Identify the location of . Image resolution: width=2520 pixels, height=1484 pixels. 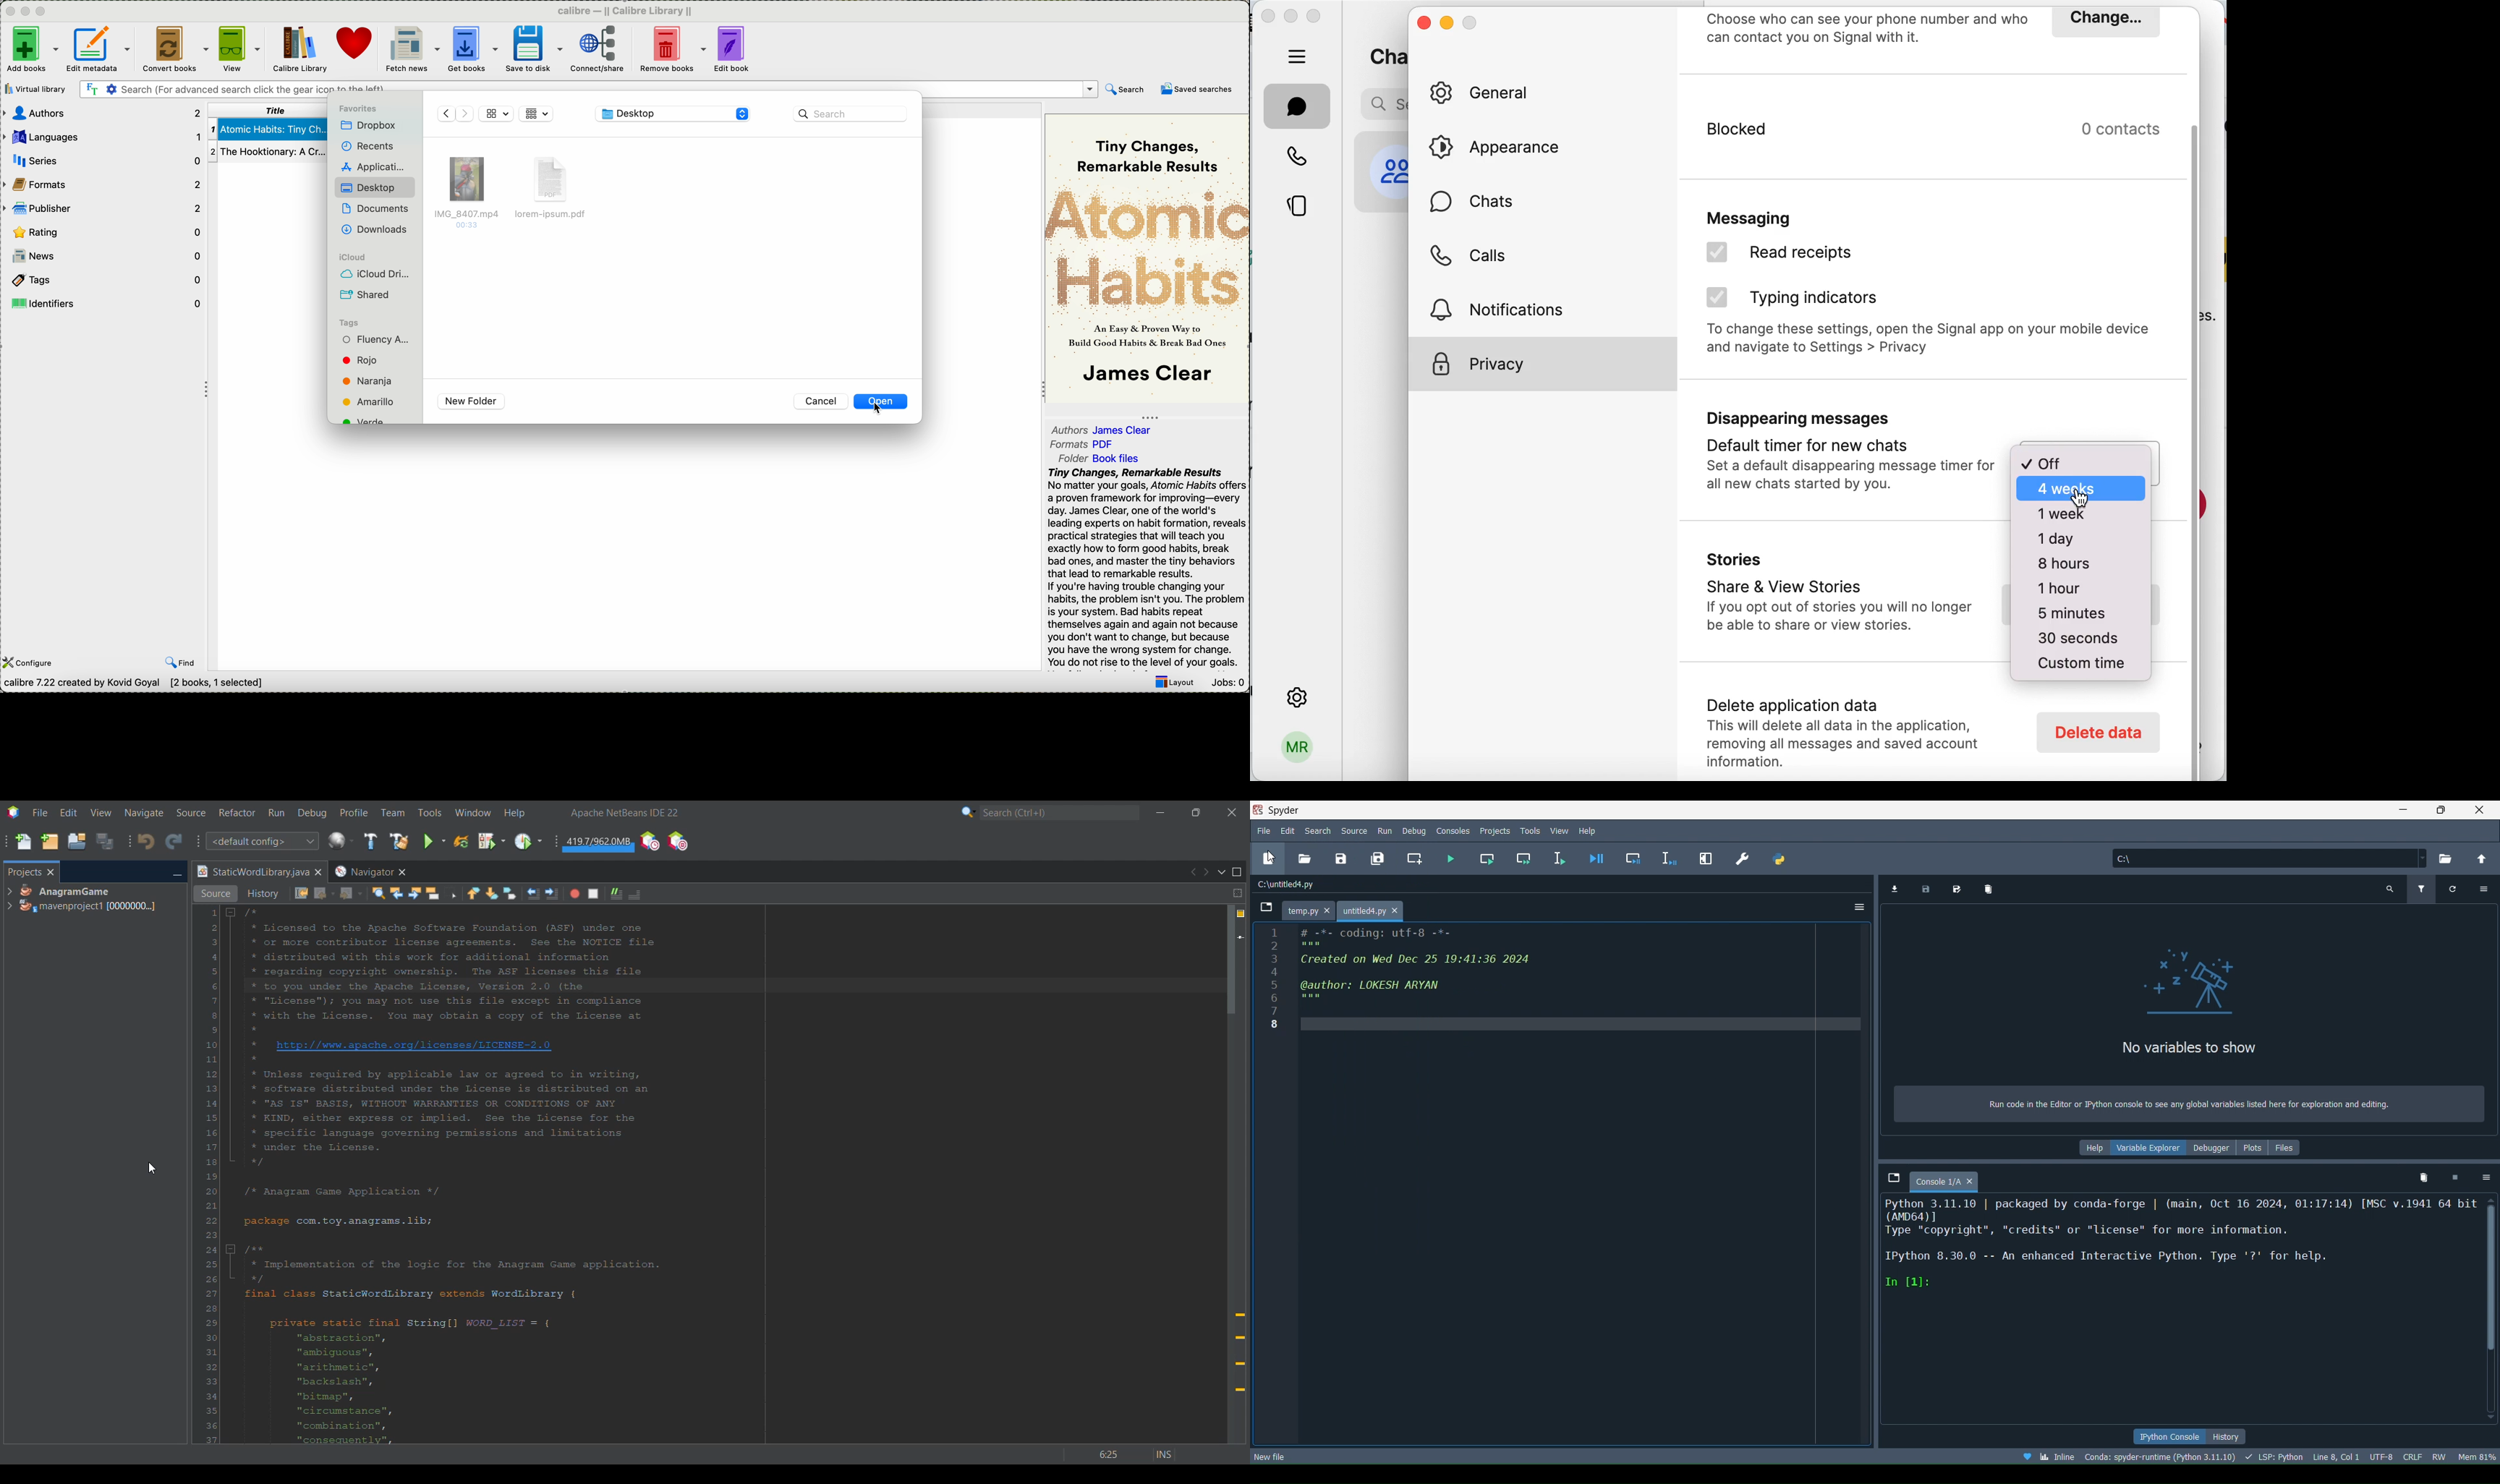
(2191, 1147).